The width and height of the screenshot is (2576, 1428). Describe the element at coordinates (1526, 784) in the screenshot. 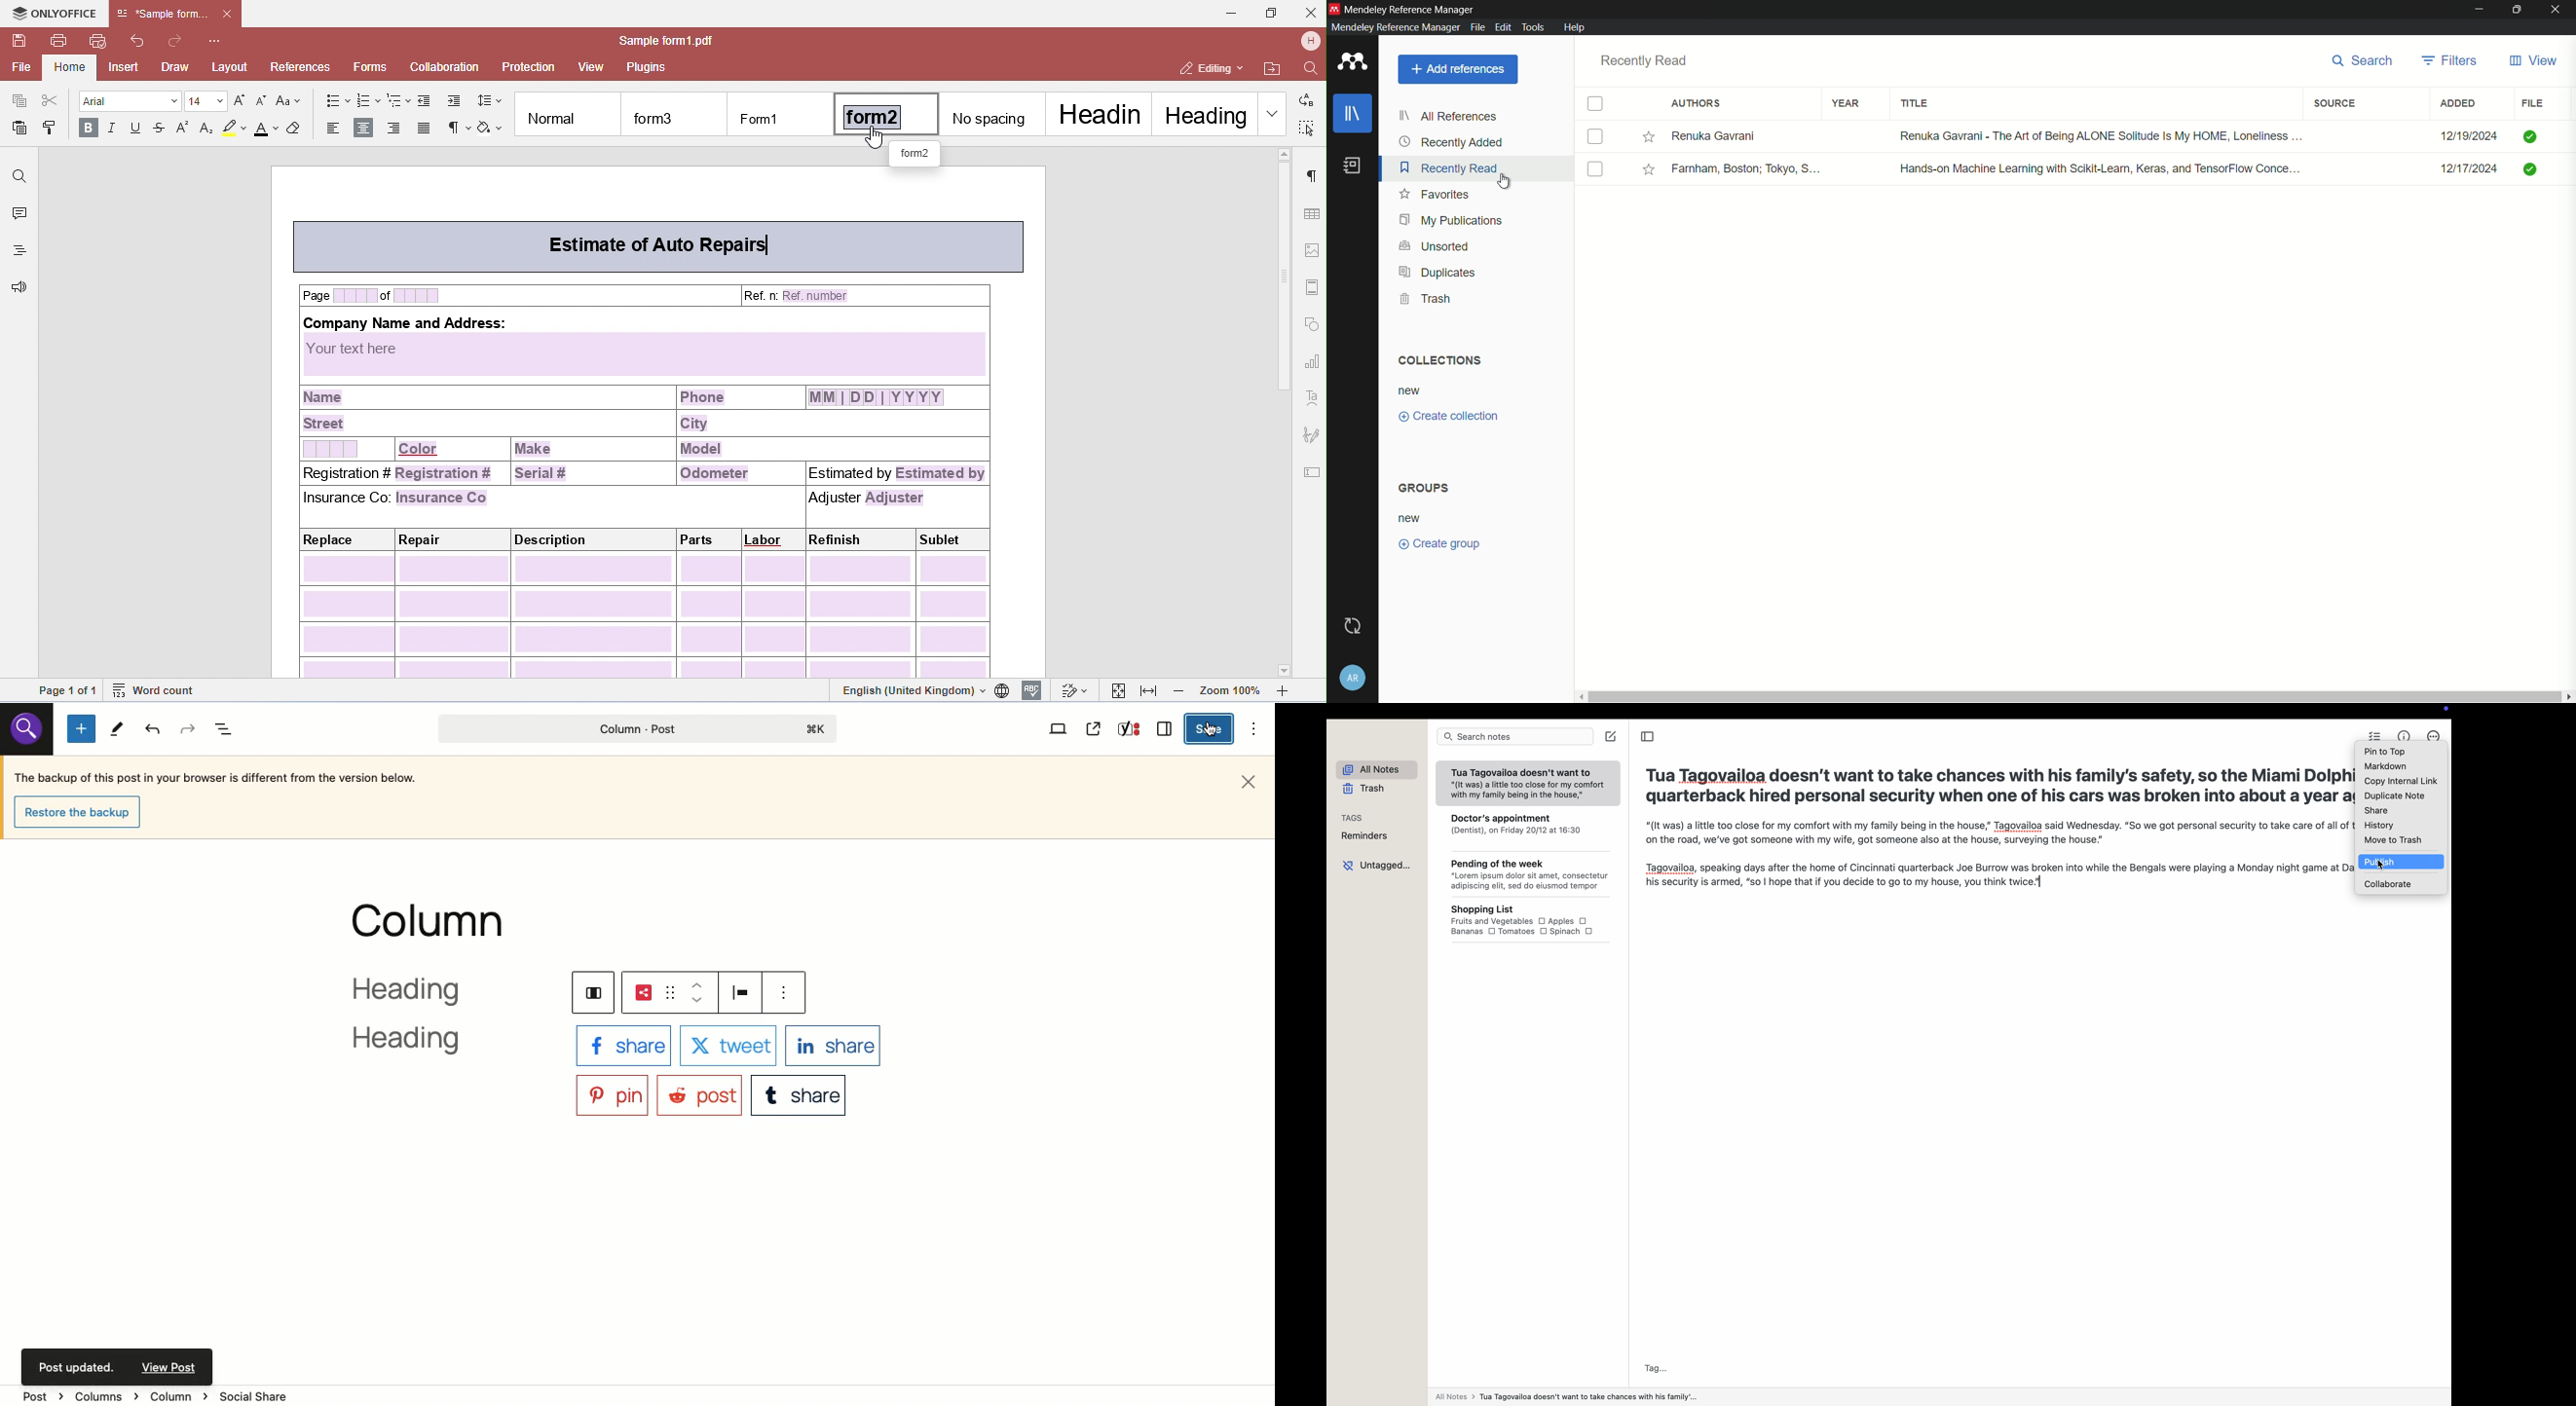

I see `Tua Tagovailoa doesn't want to
"(It was) a little too close for my comfort
with my family being in the house,"` at that location.